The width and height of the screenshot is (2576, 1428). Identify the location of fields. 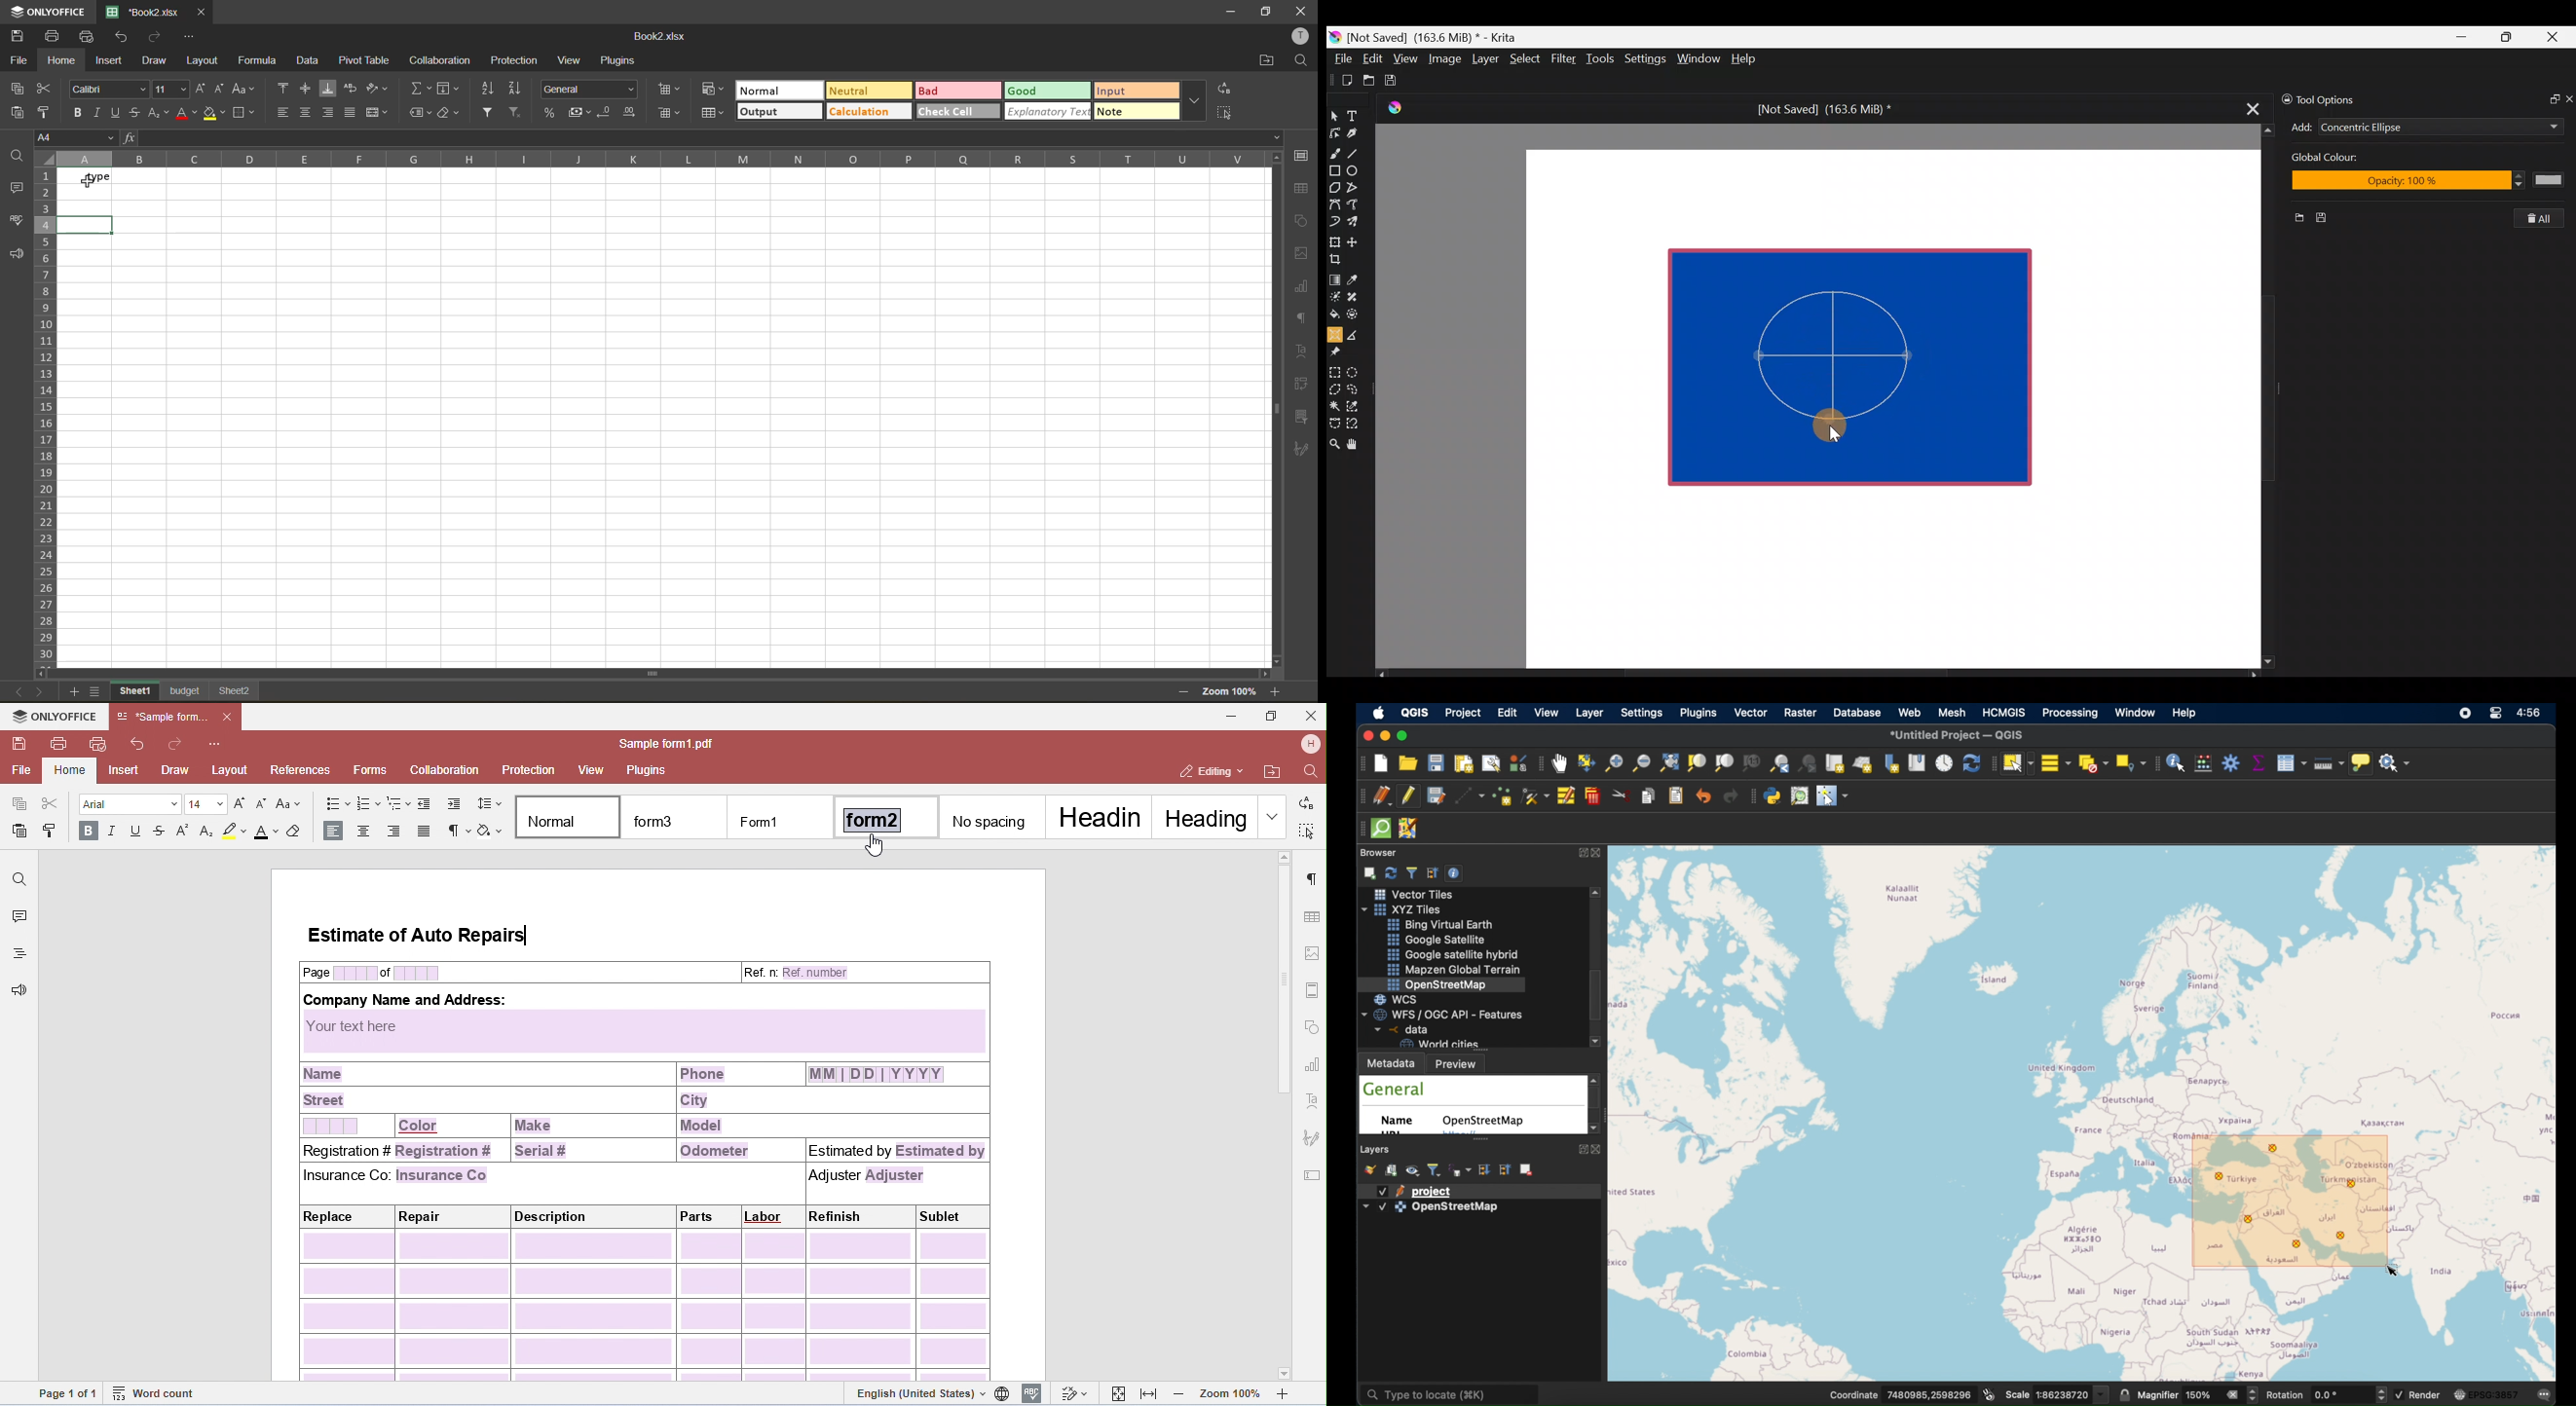
(448, 91).